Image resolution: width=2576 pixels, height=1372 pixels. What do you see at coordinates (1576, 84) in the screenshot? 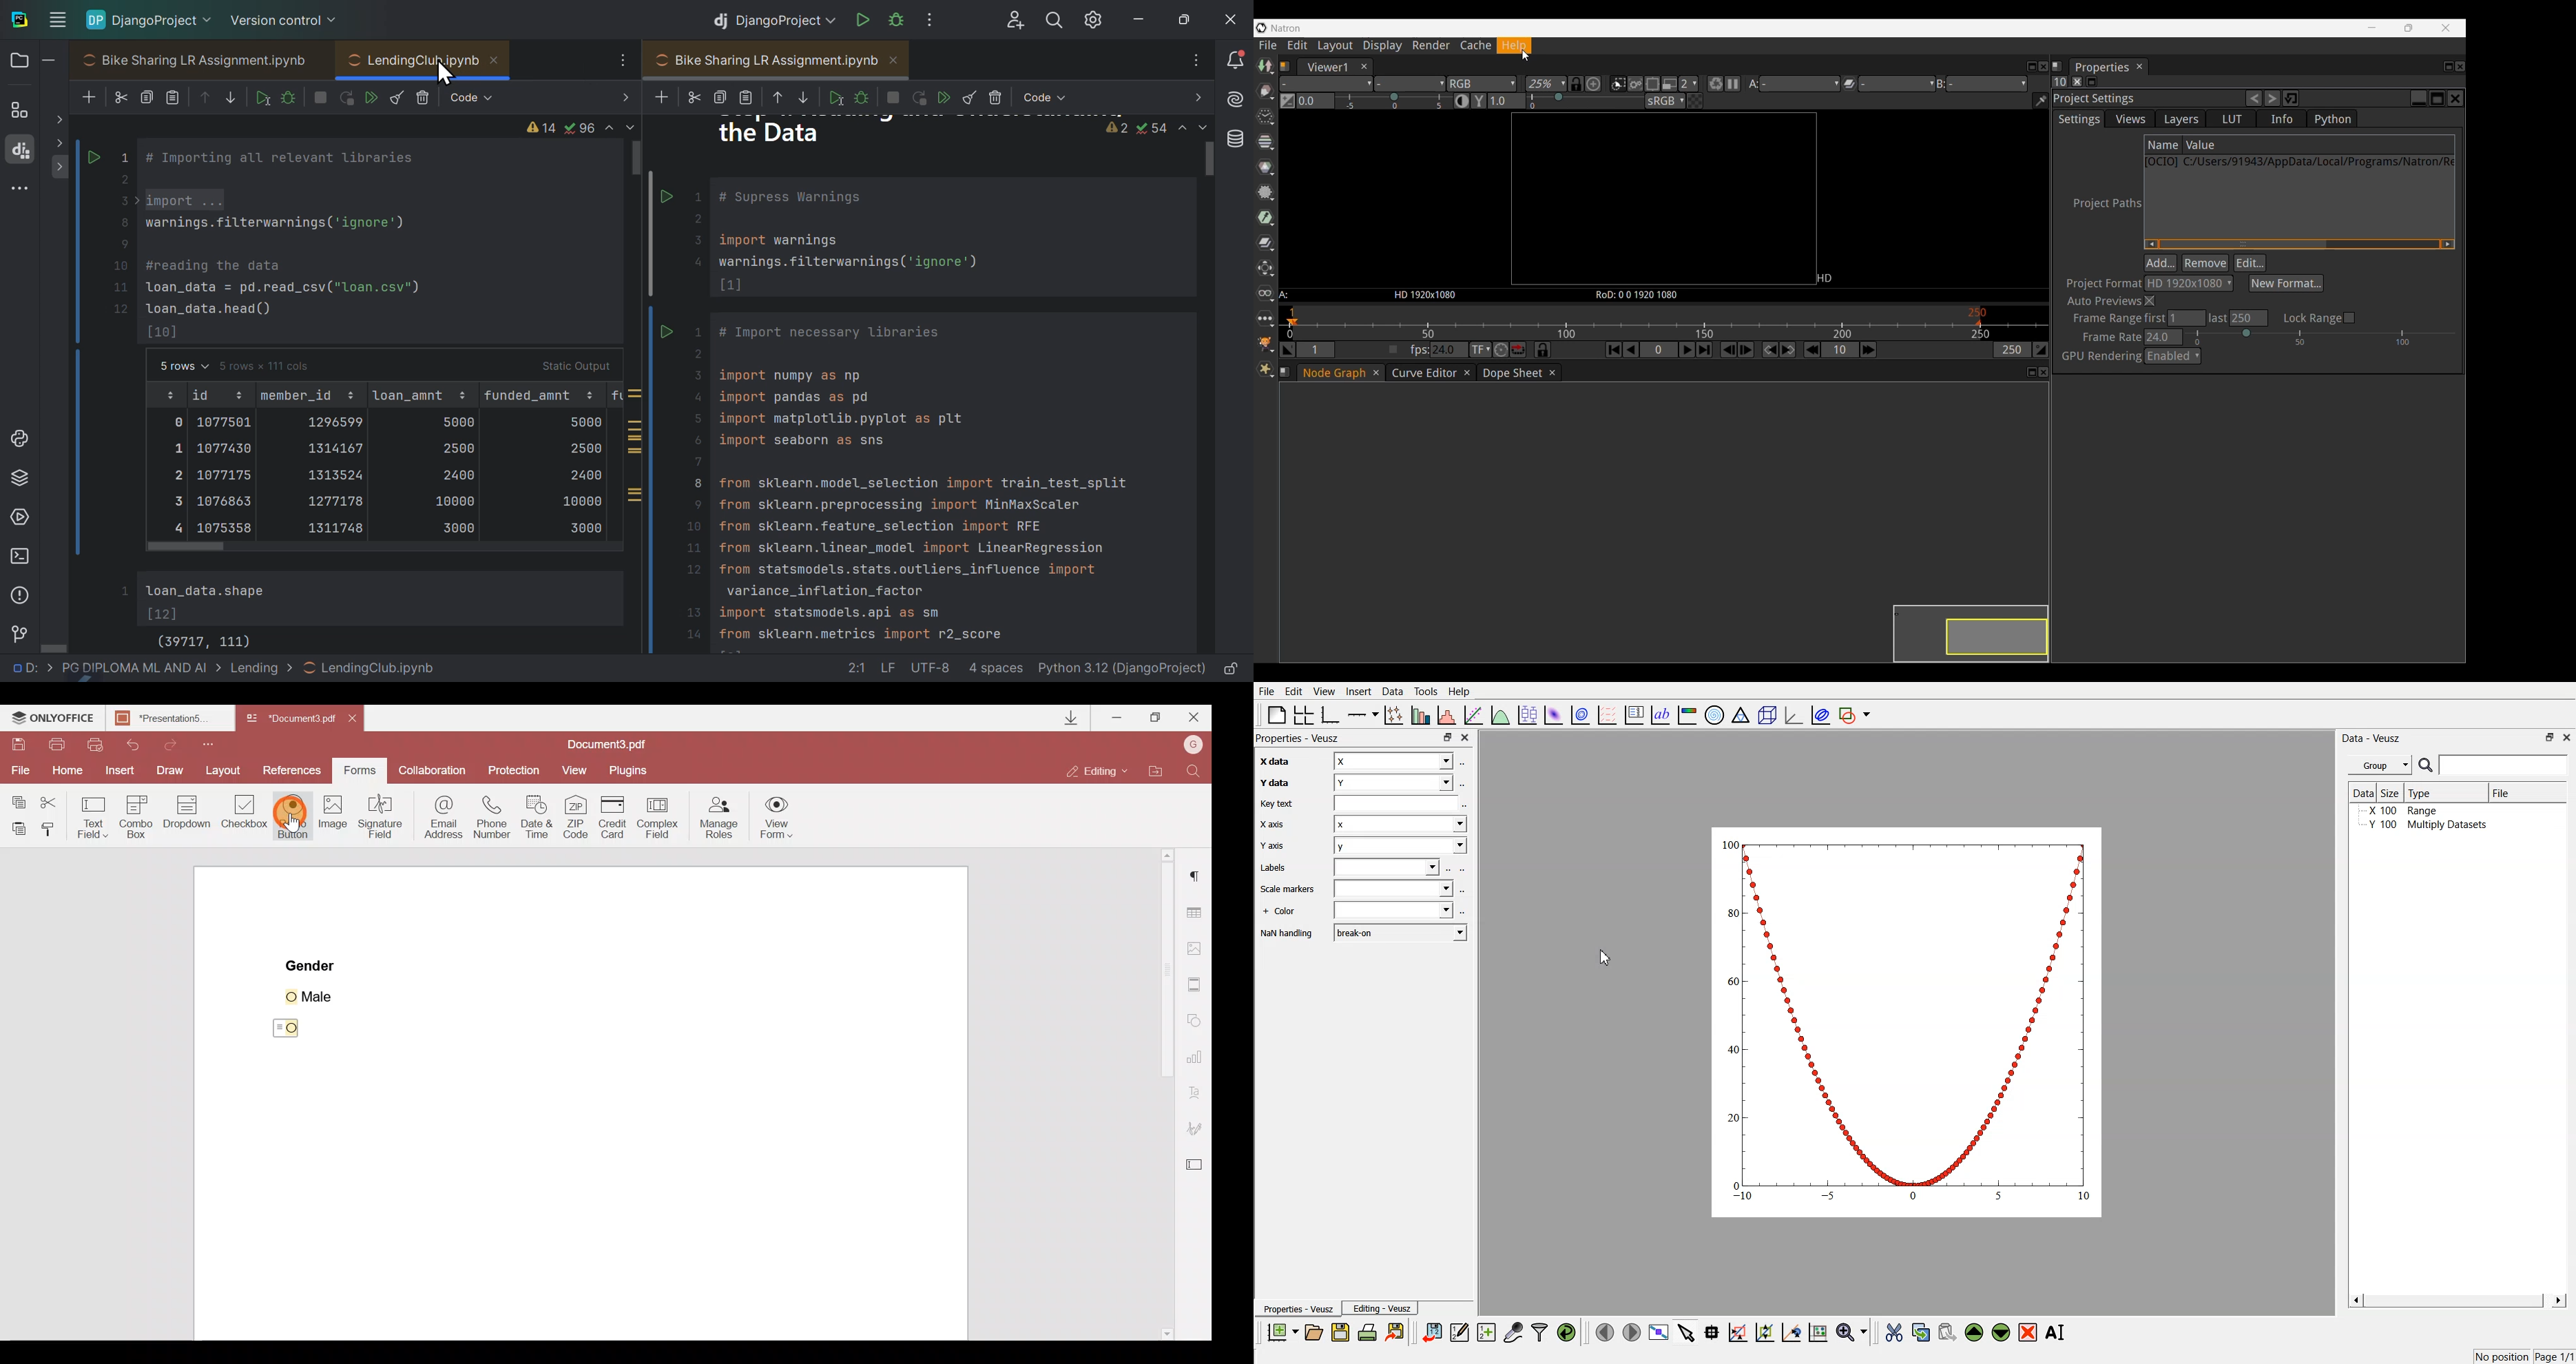
I see `All viewers synchronized to the same portion of the image in the viewport` at bounding box center [1576, 84].